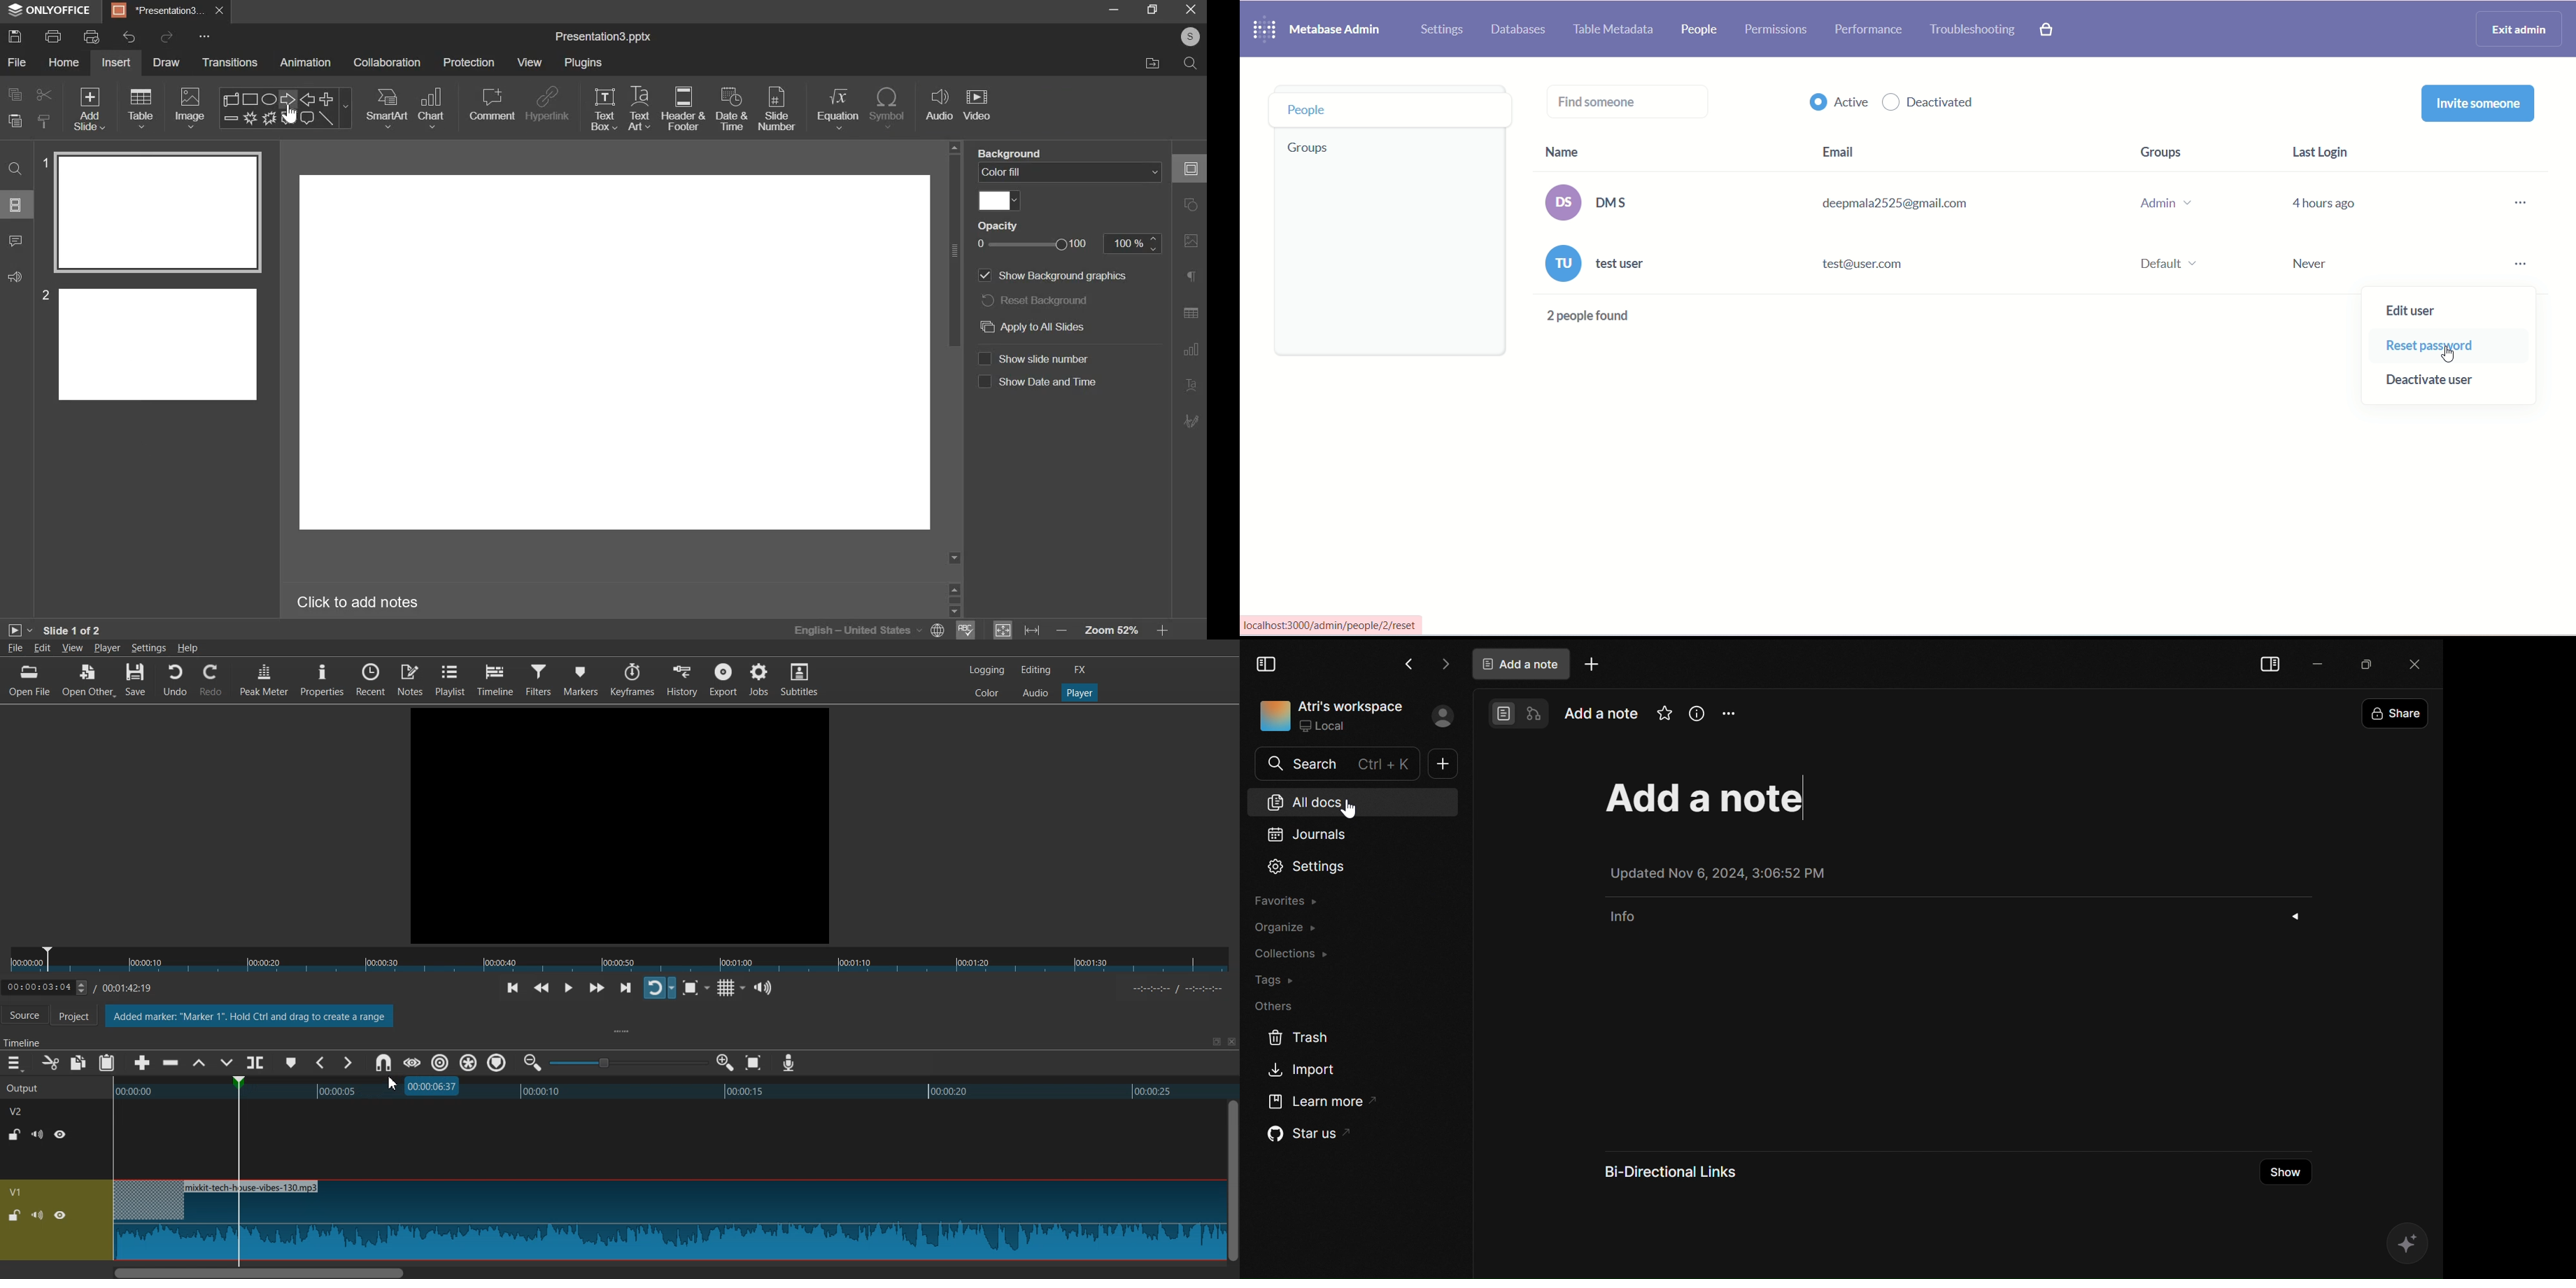  What do you see at coordinates (1190, 204) in the screenshot?
I see `Shape settings` at bounding box center [1190, 204].